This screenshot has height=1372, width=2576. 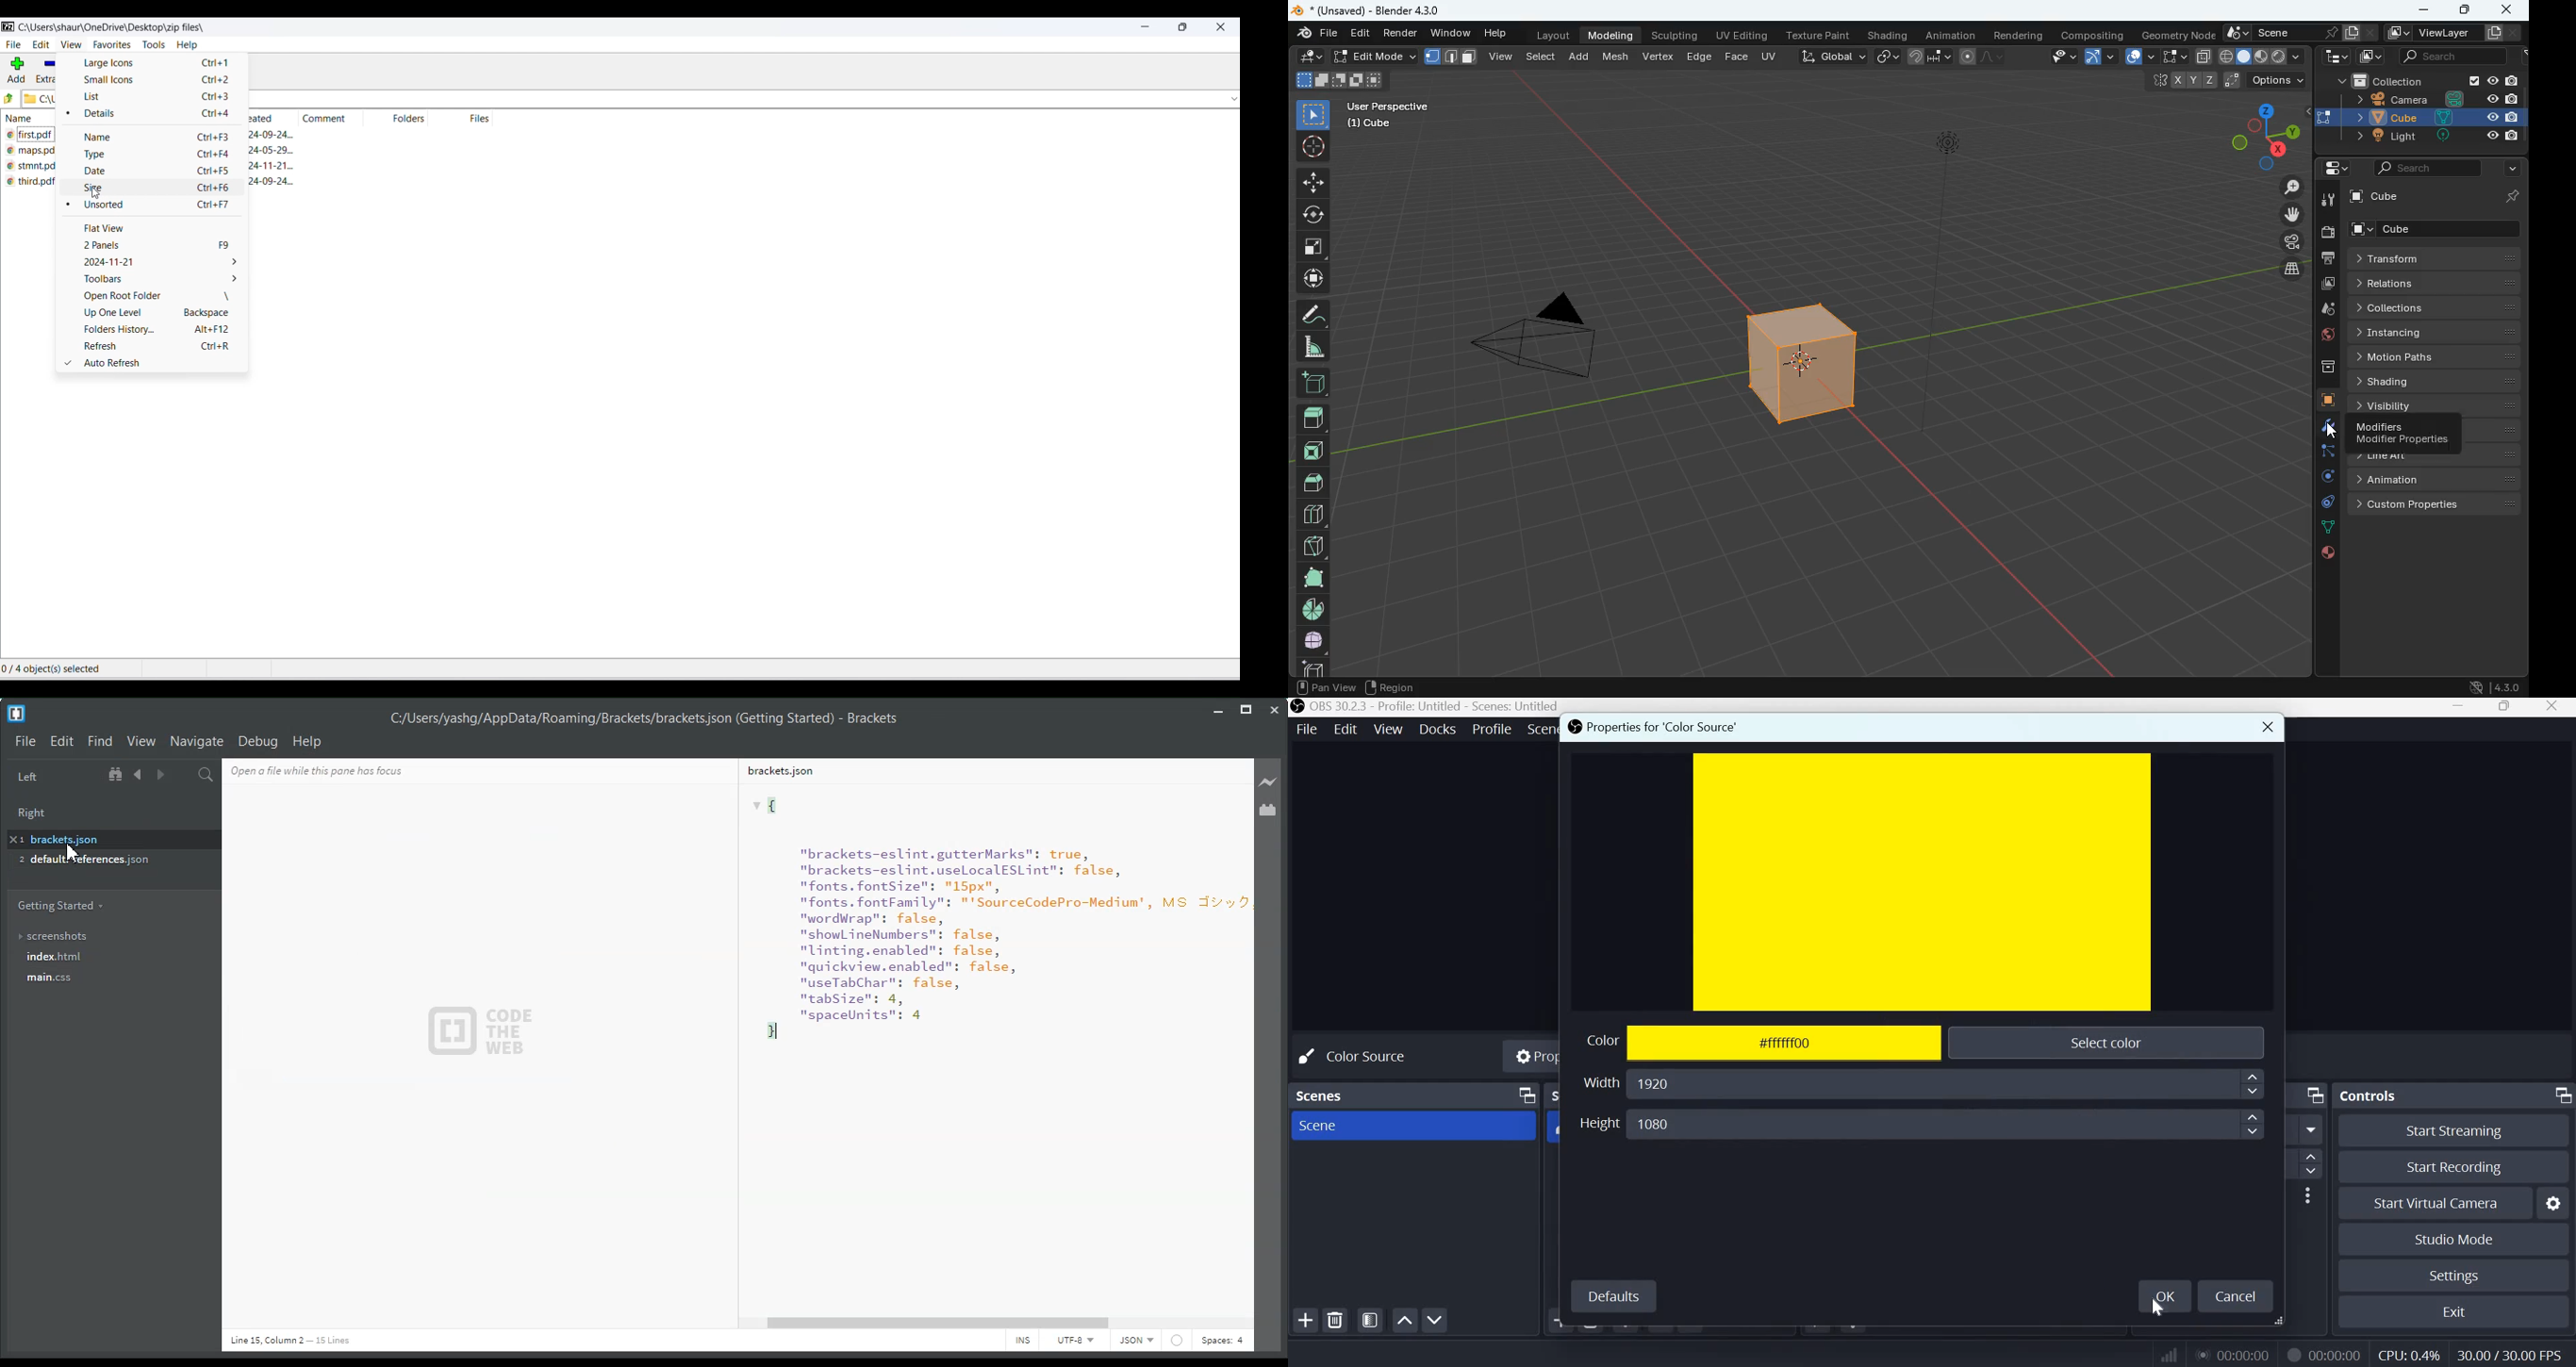 What do you see at coordinates (154, 247) in the screenshot?
I see `2 panels` at bounding box center [154, 247].